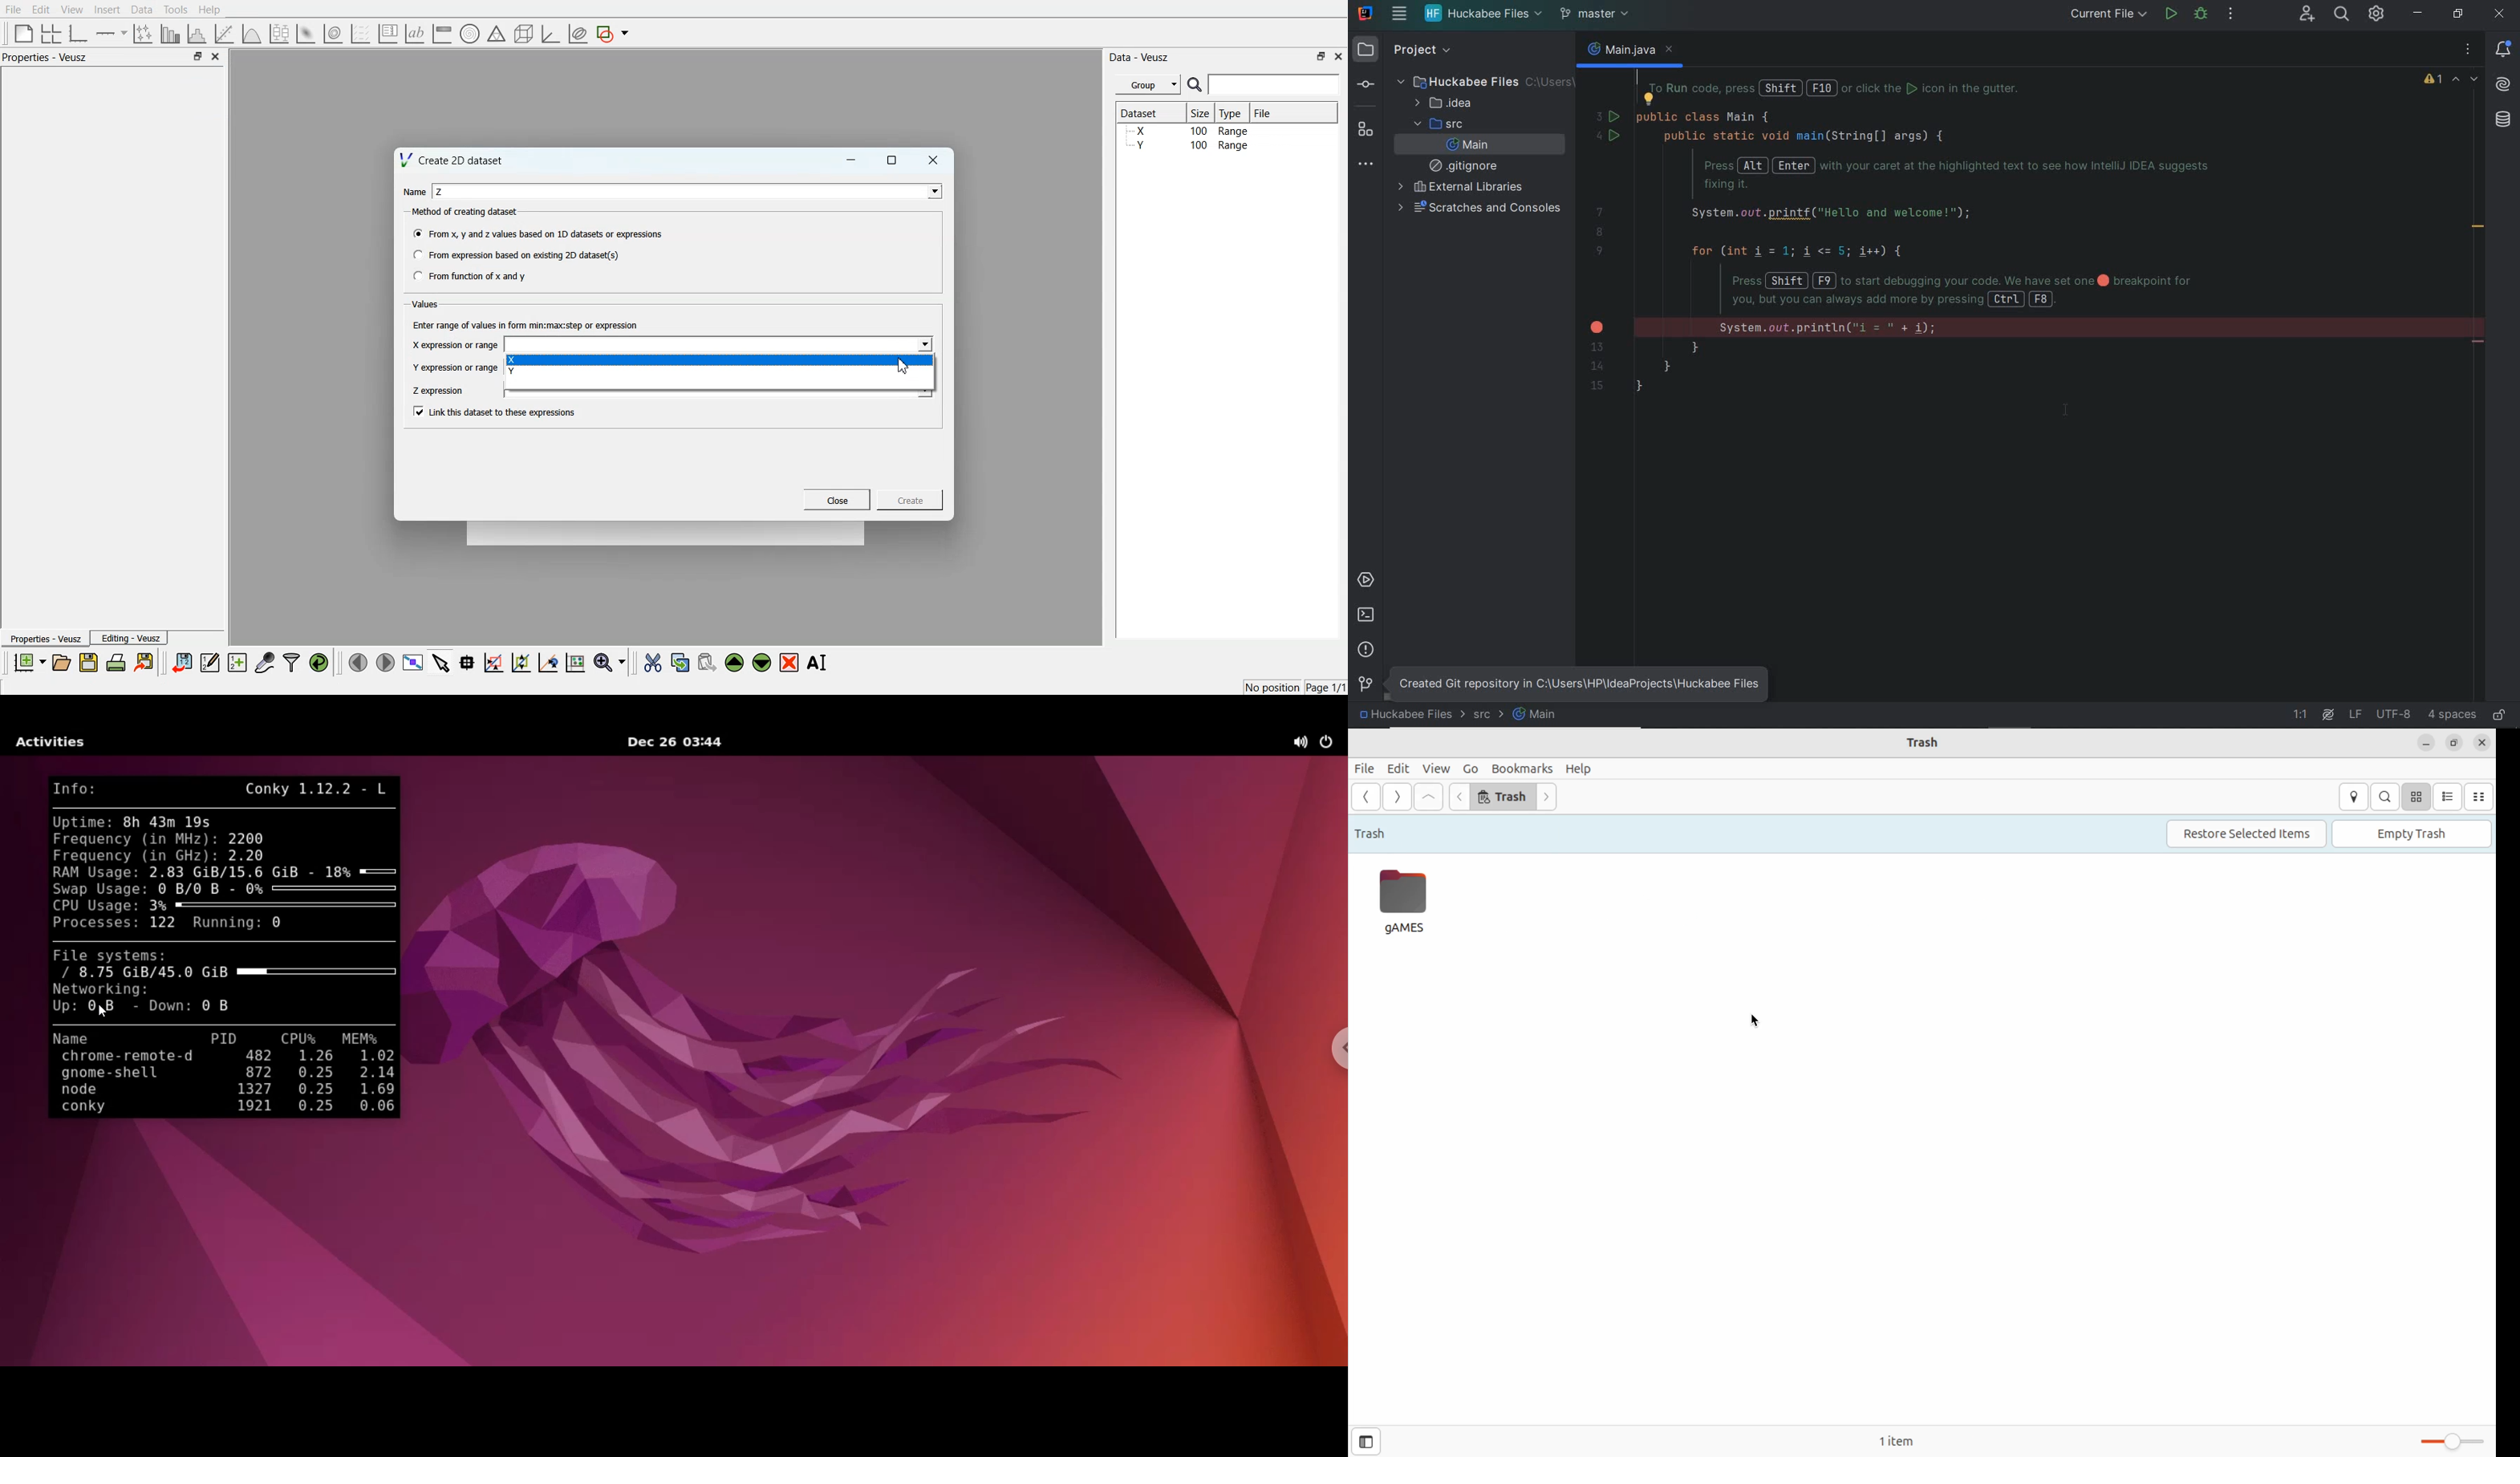 The height and width of the screenshot is (1484, 2520). What do you see at coordinates (1366, 615) in the screenshot?
I see `terminal` at bounding box center [1366, 615].